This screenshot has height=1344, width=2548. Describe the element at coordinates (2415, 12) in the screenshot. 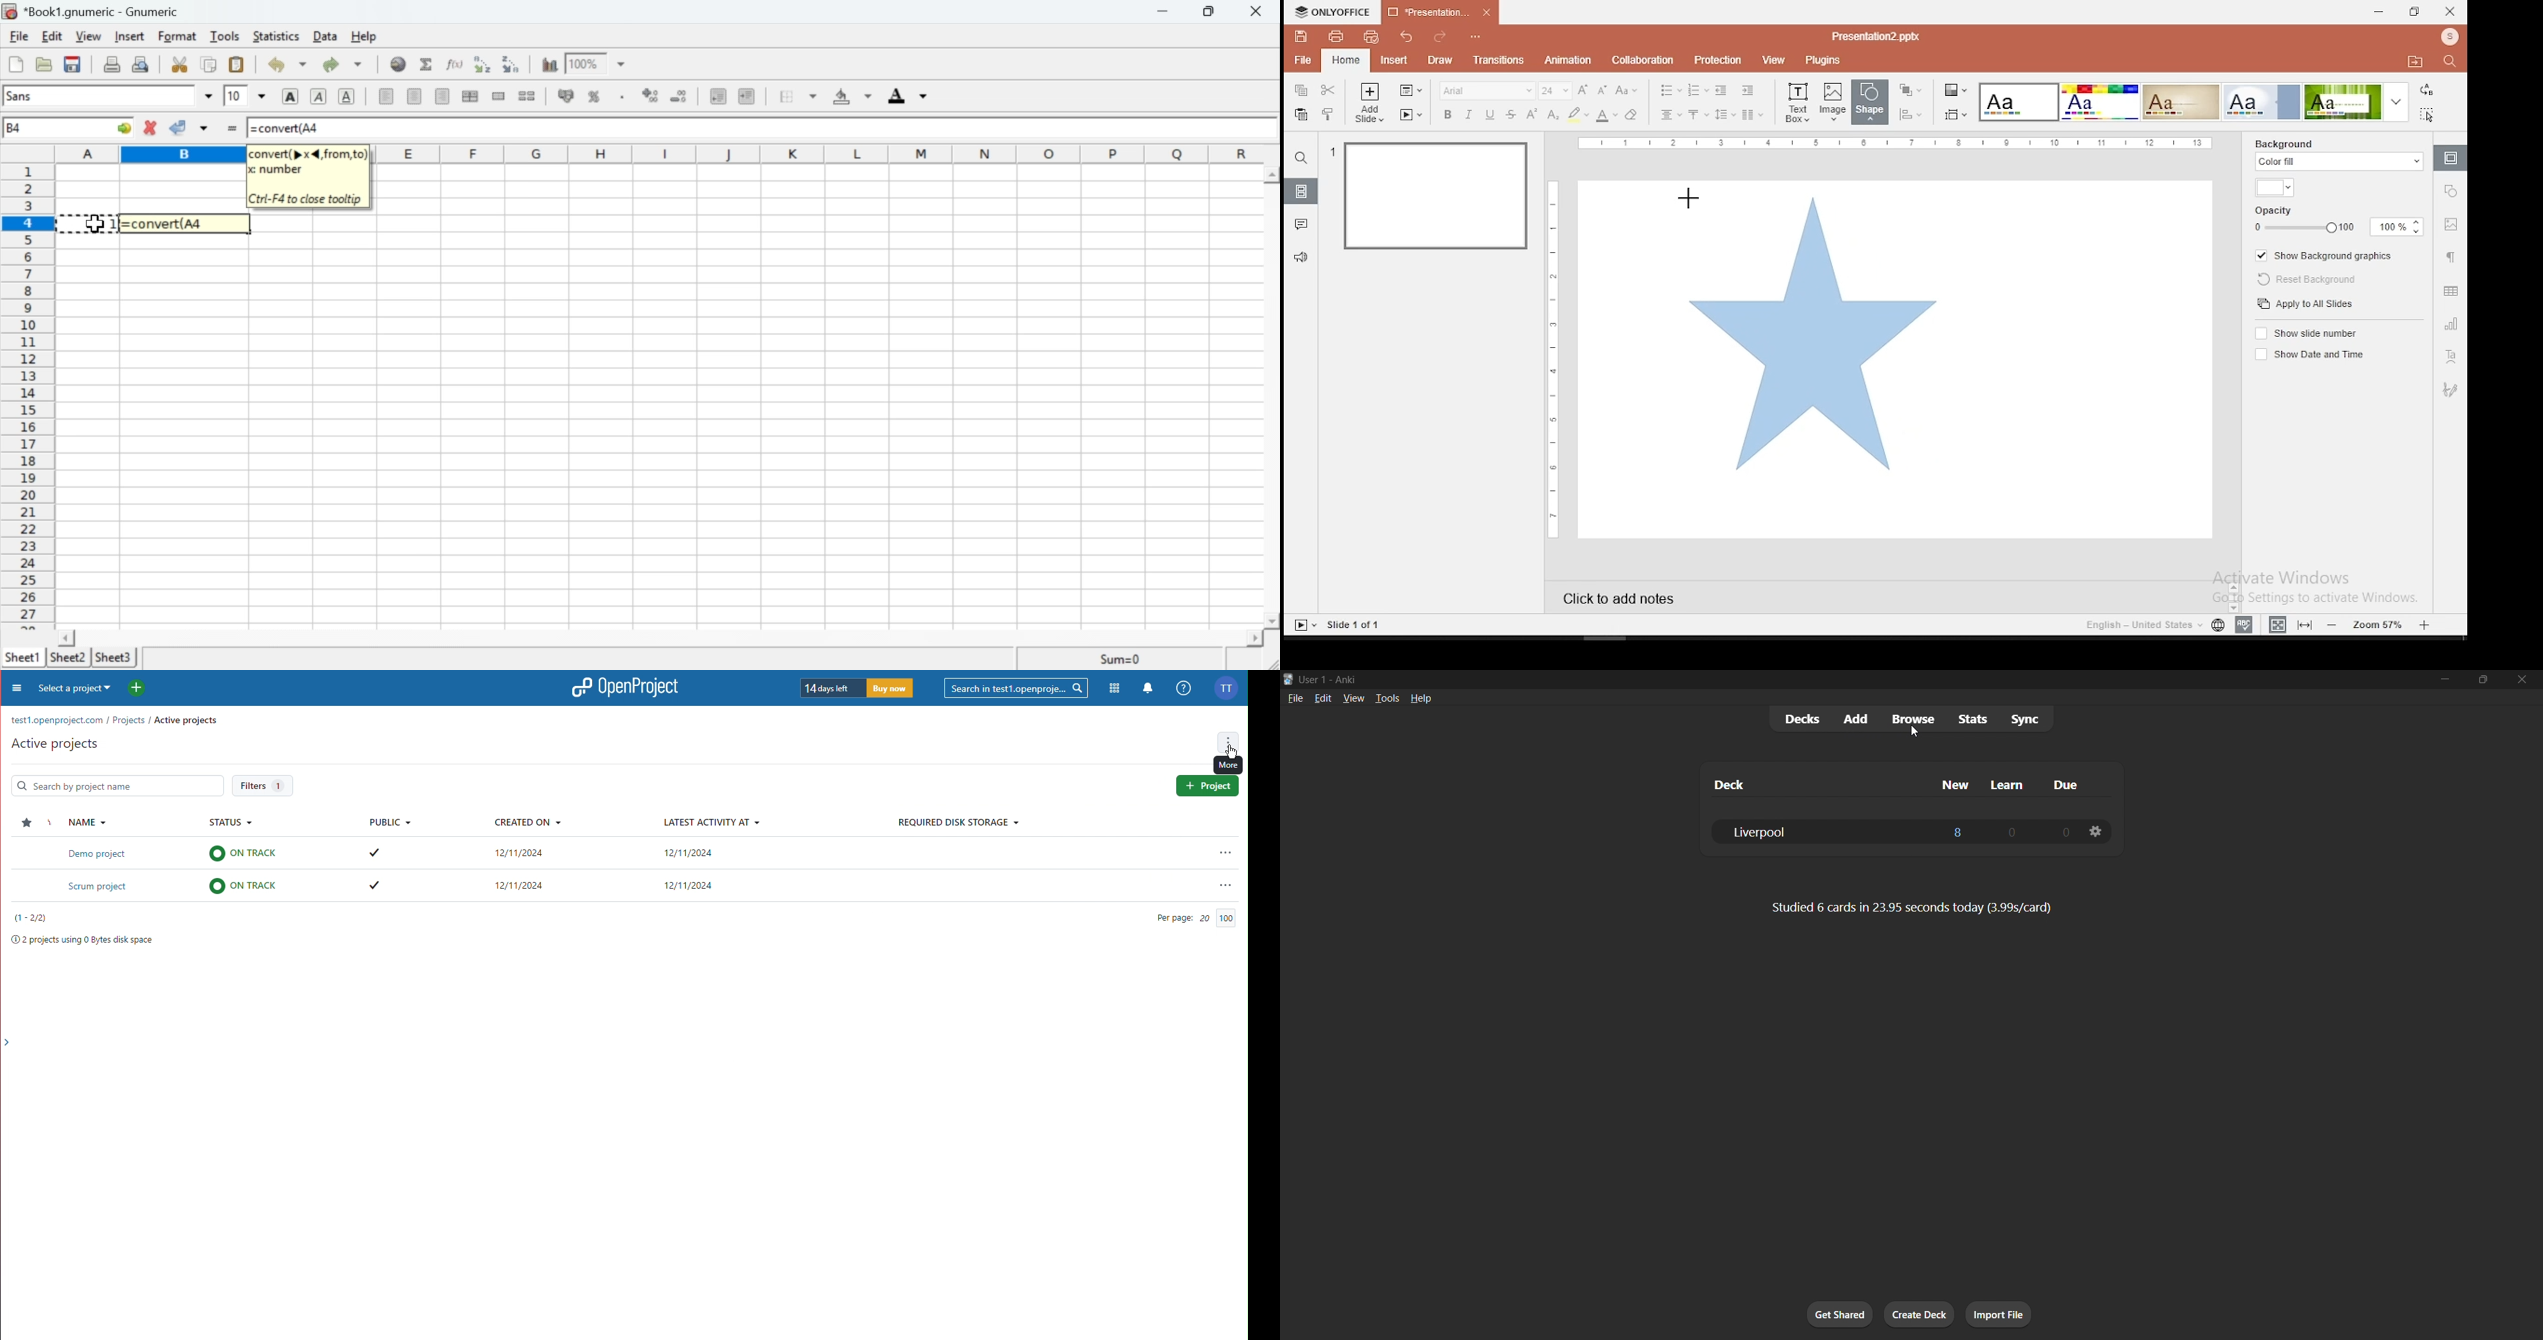

I see `restore` at that location.